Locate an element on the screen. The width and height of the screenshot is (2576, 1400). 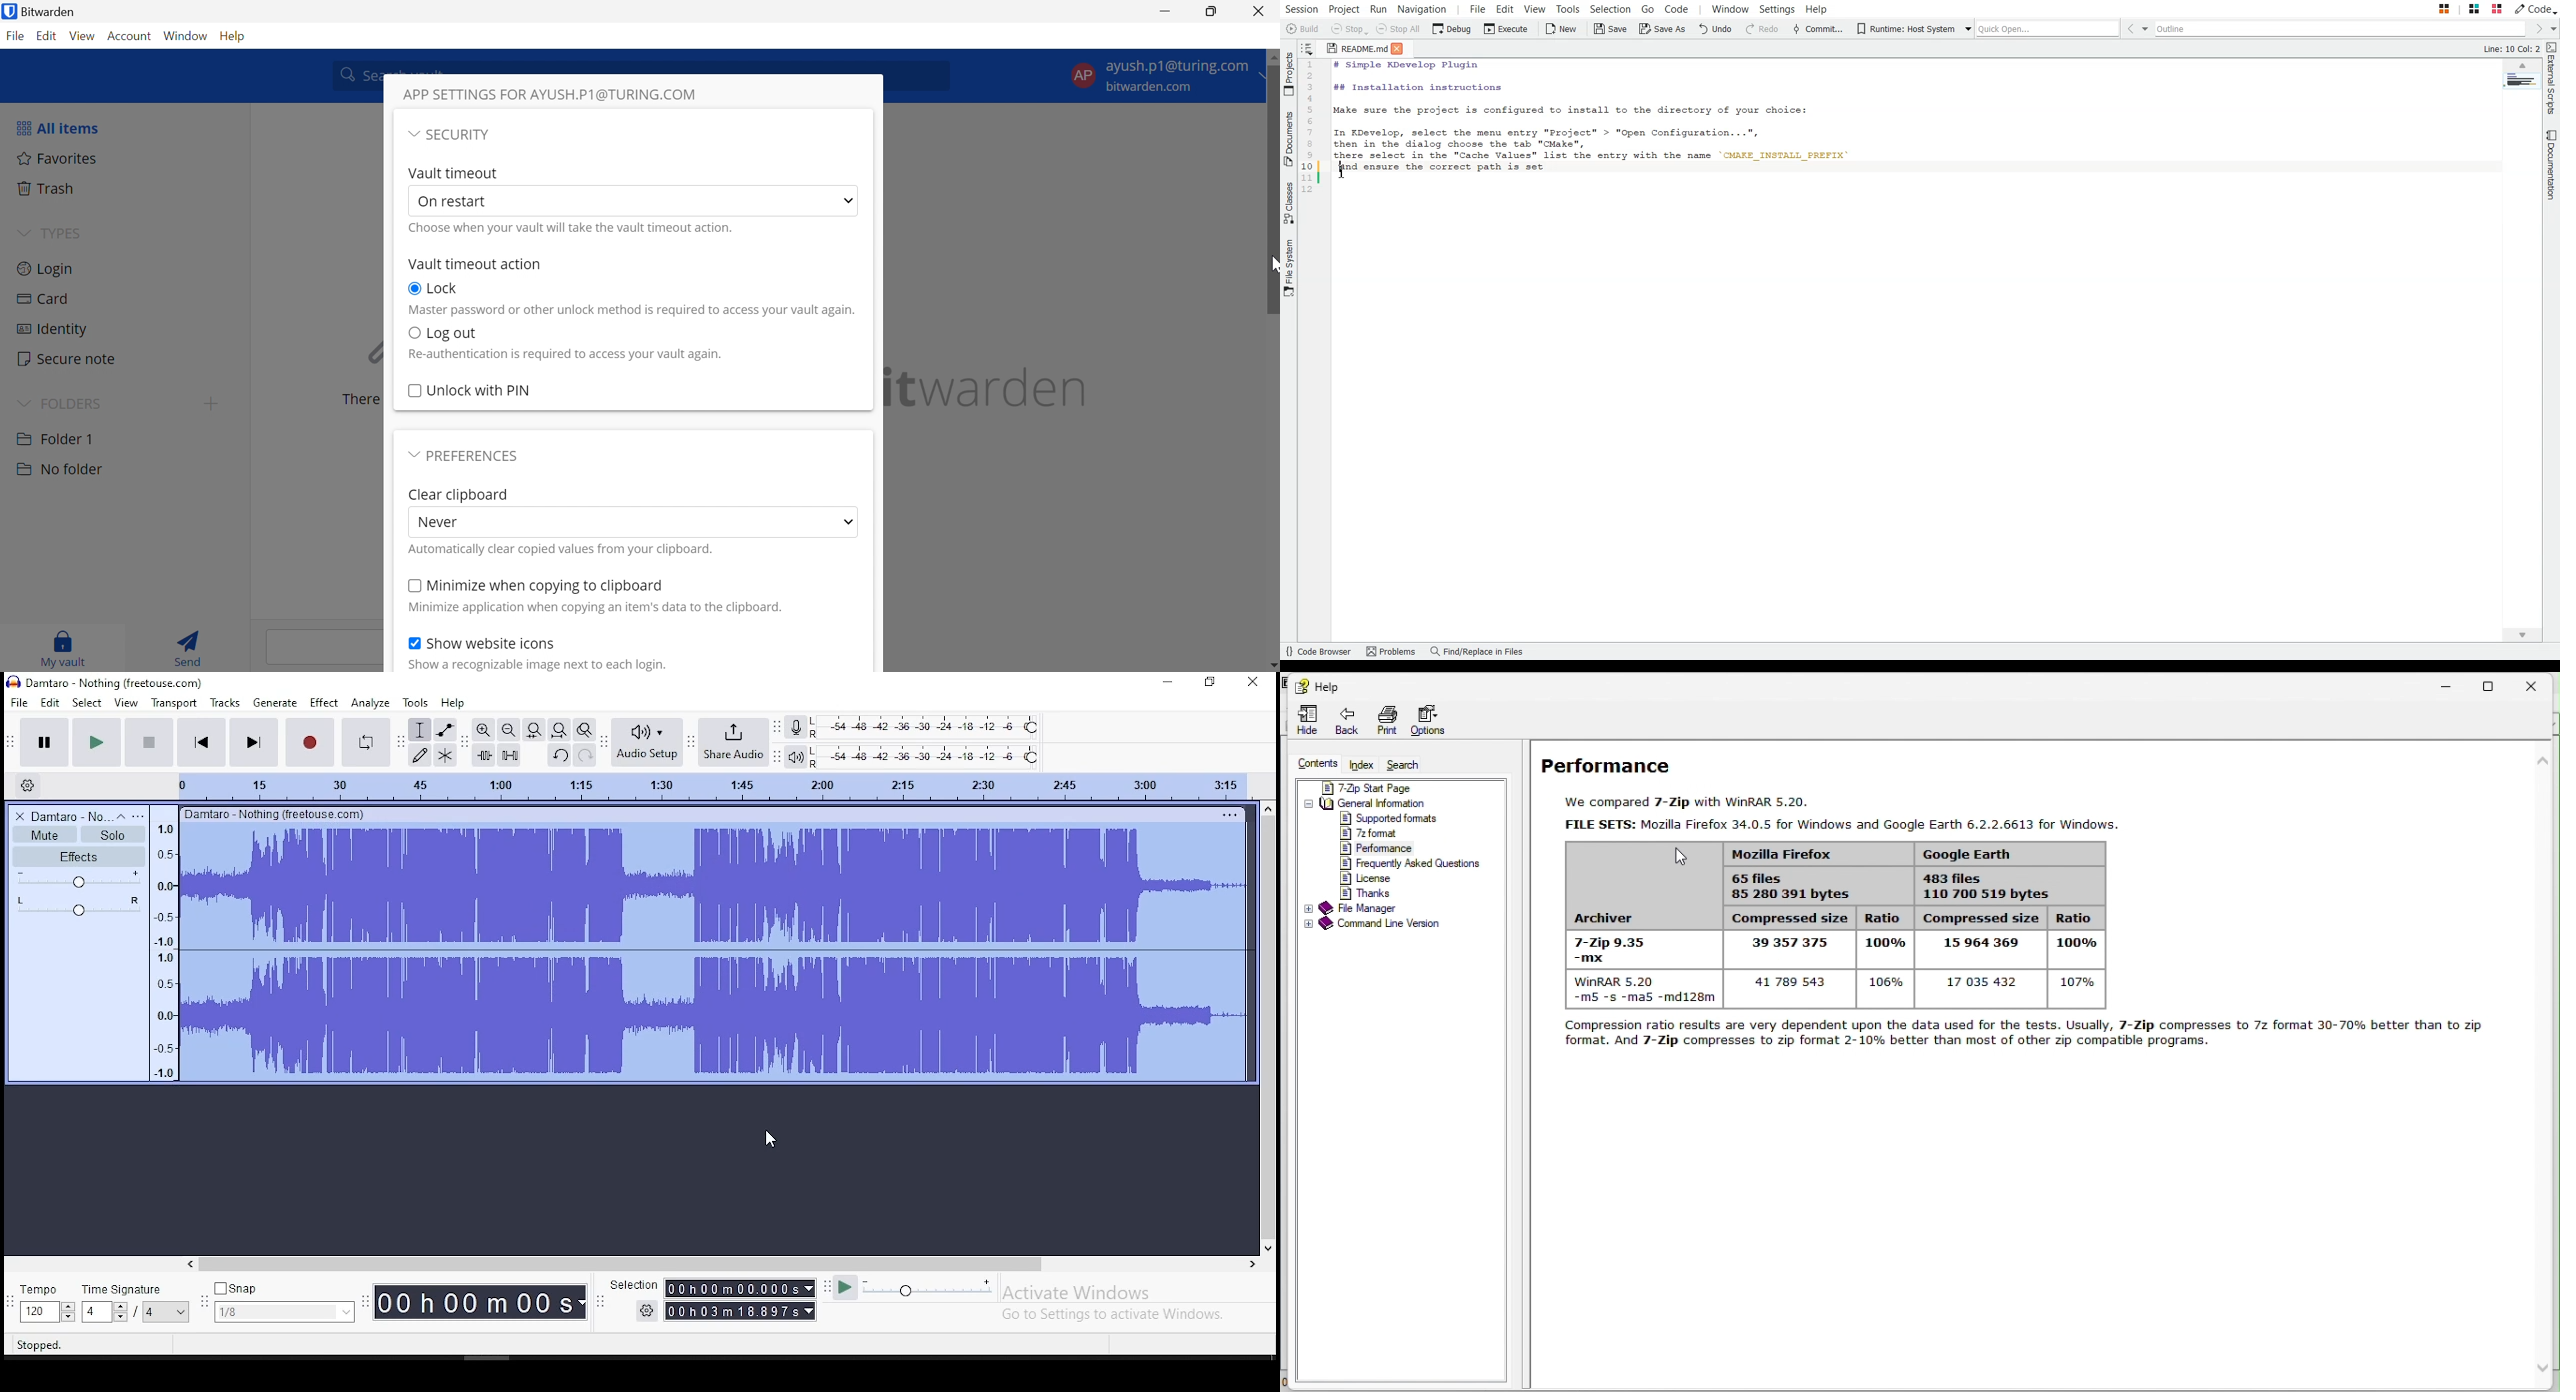
close window is located at coordinates (1255, 683).